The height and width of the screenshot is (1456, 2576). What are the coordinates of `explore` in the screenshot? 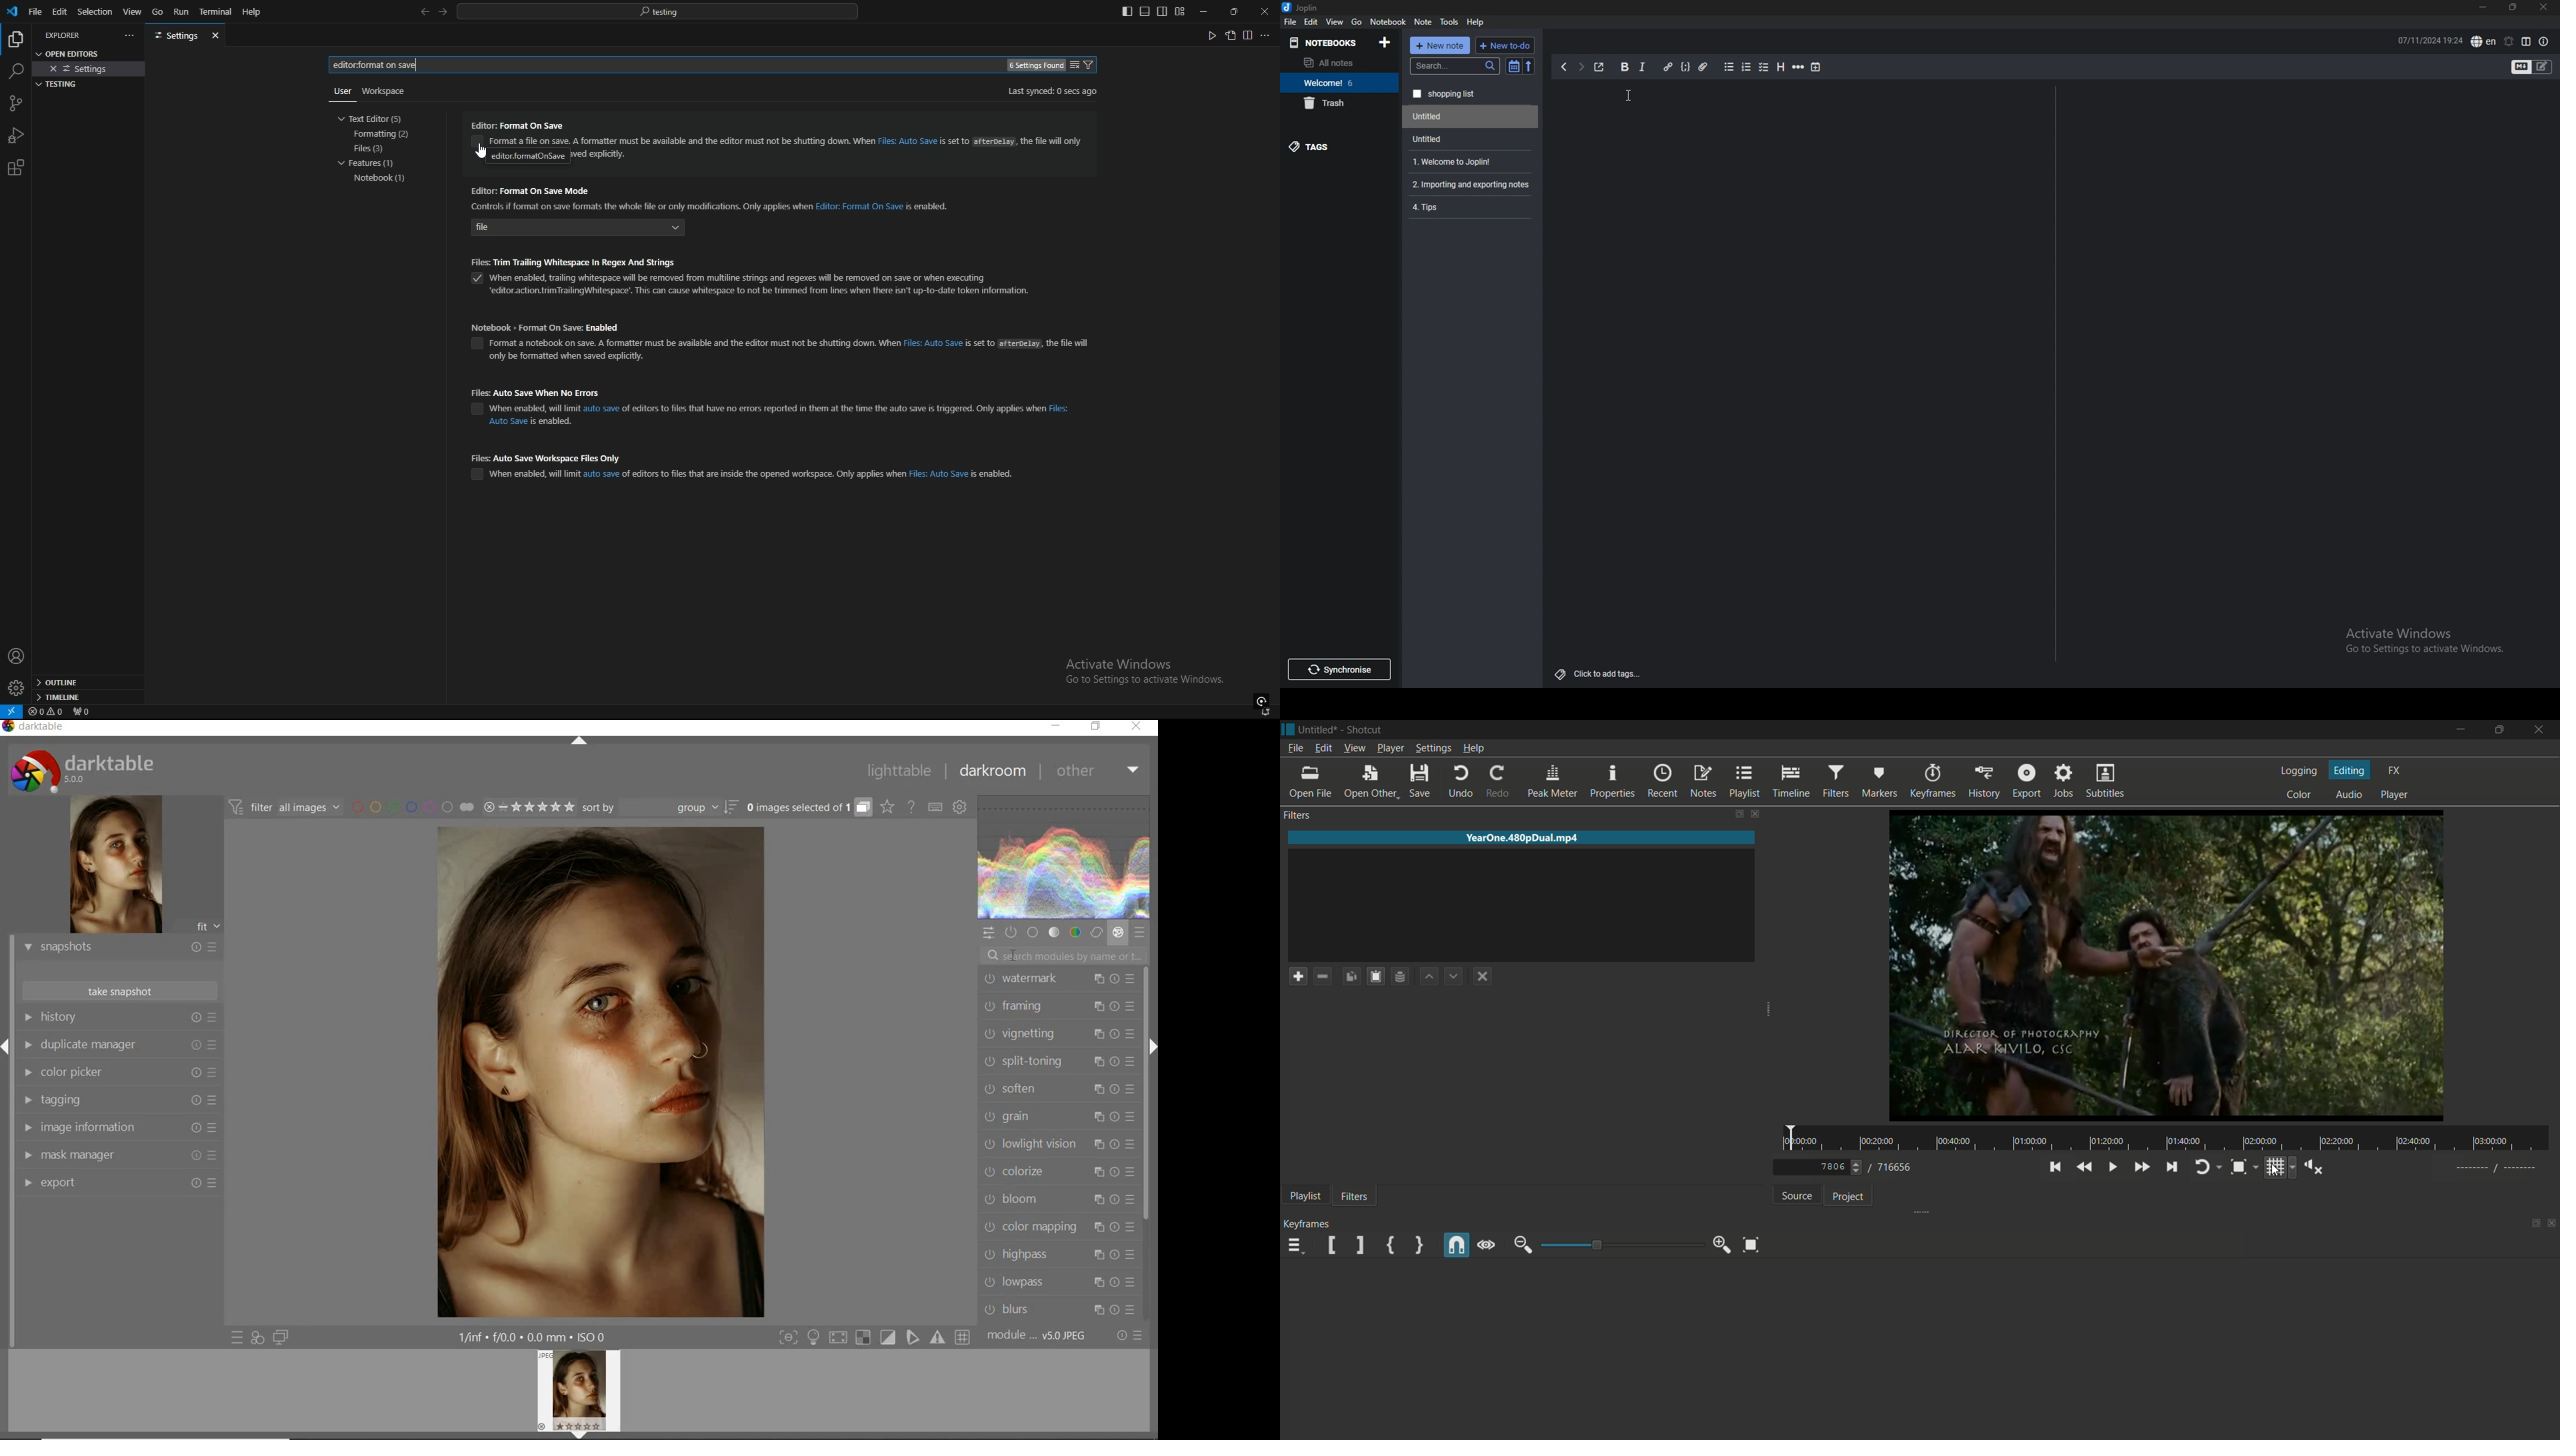 It's located at (15, 38).